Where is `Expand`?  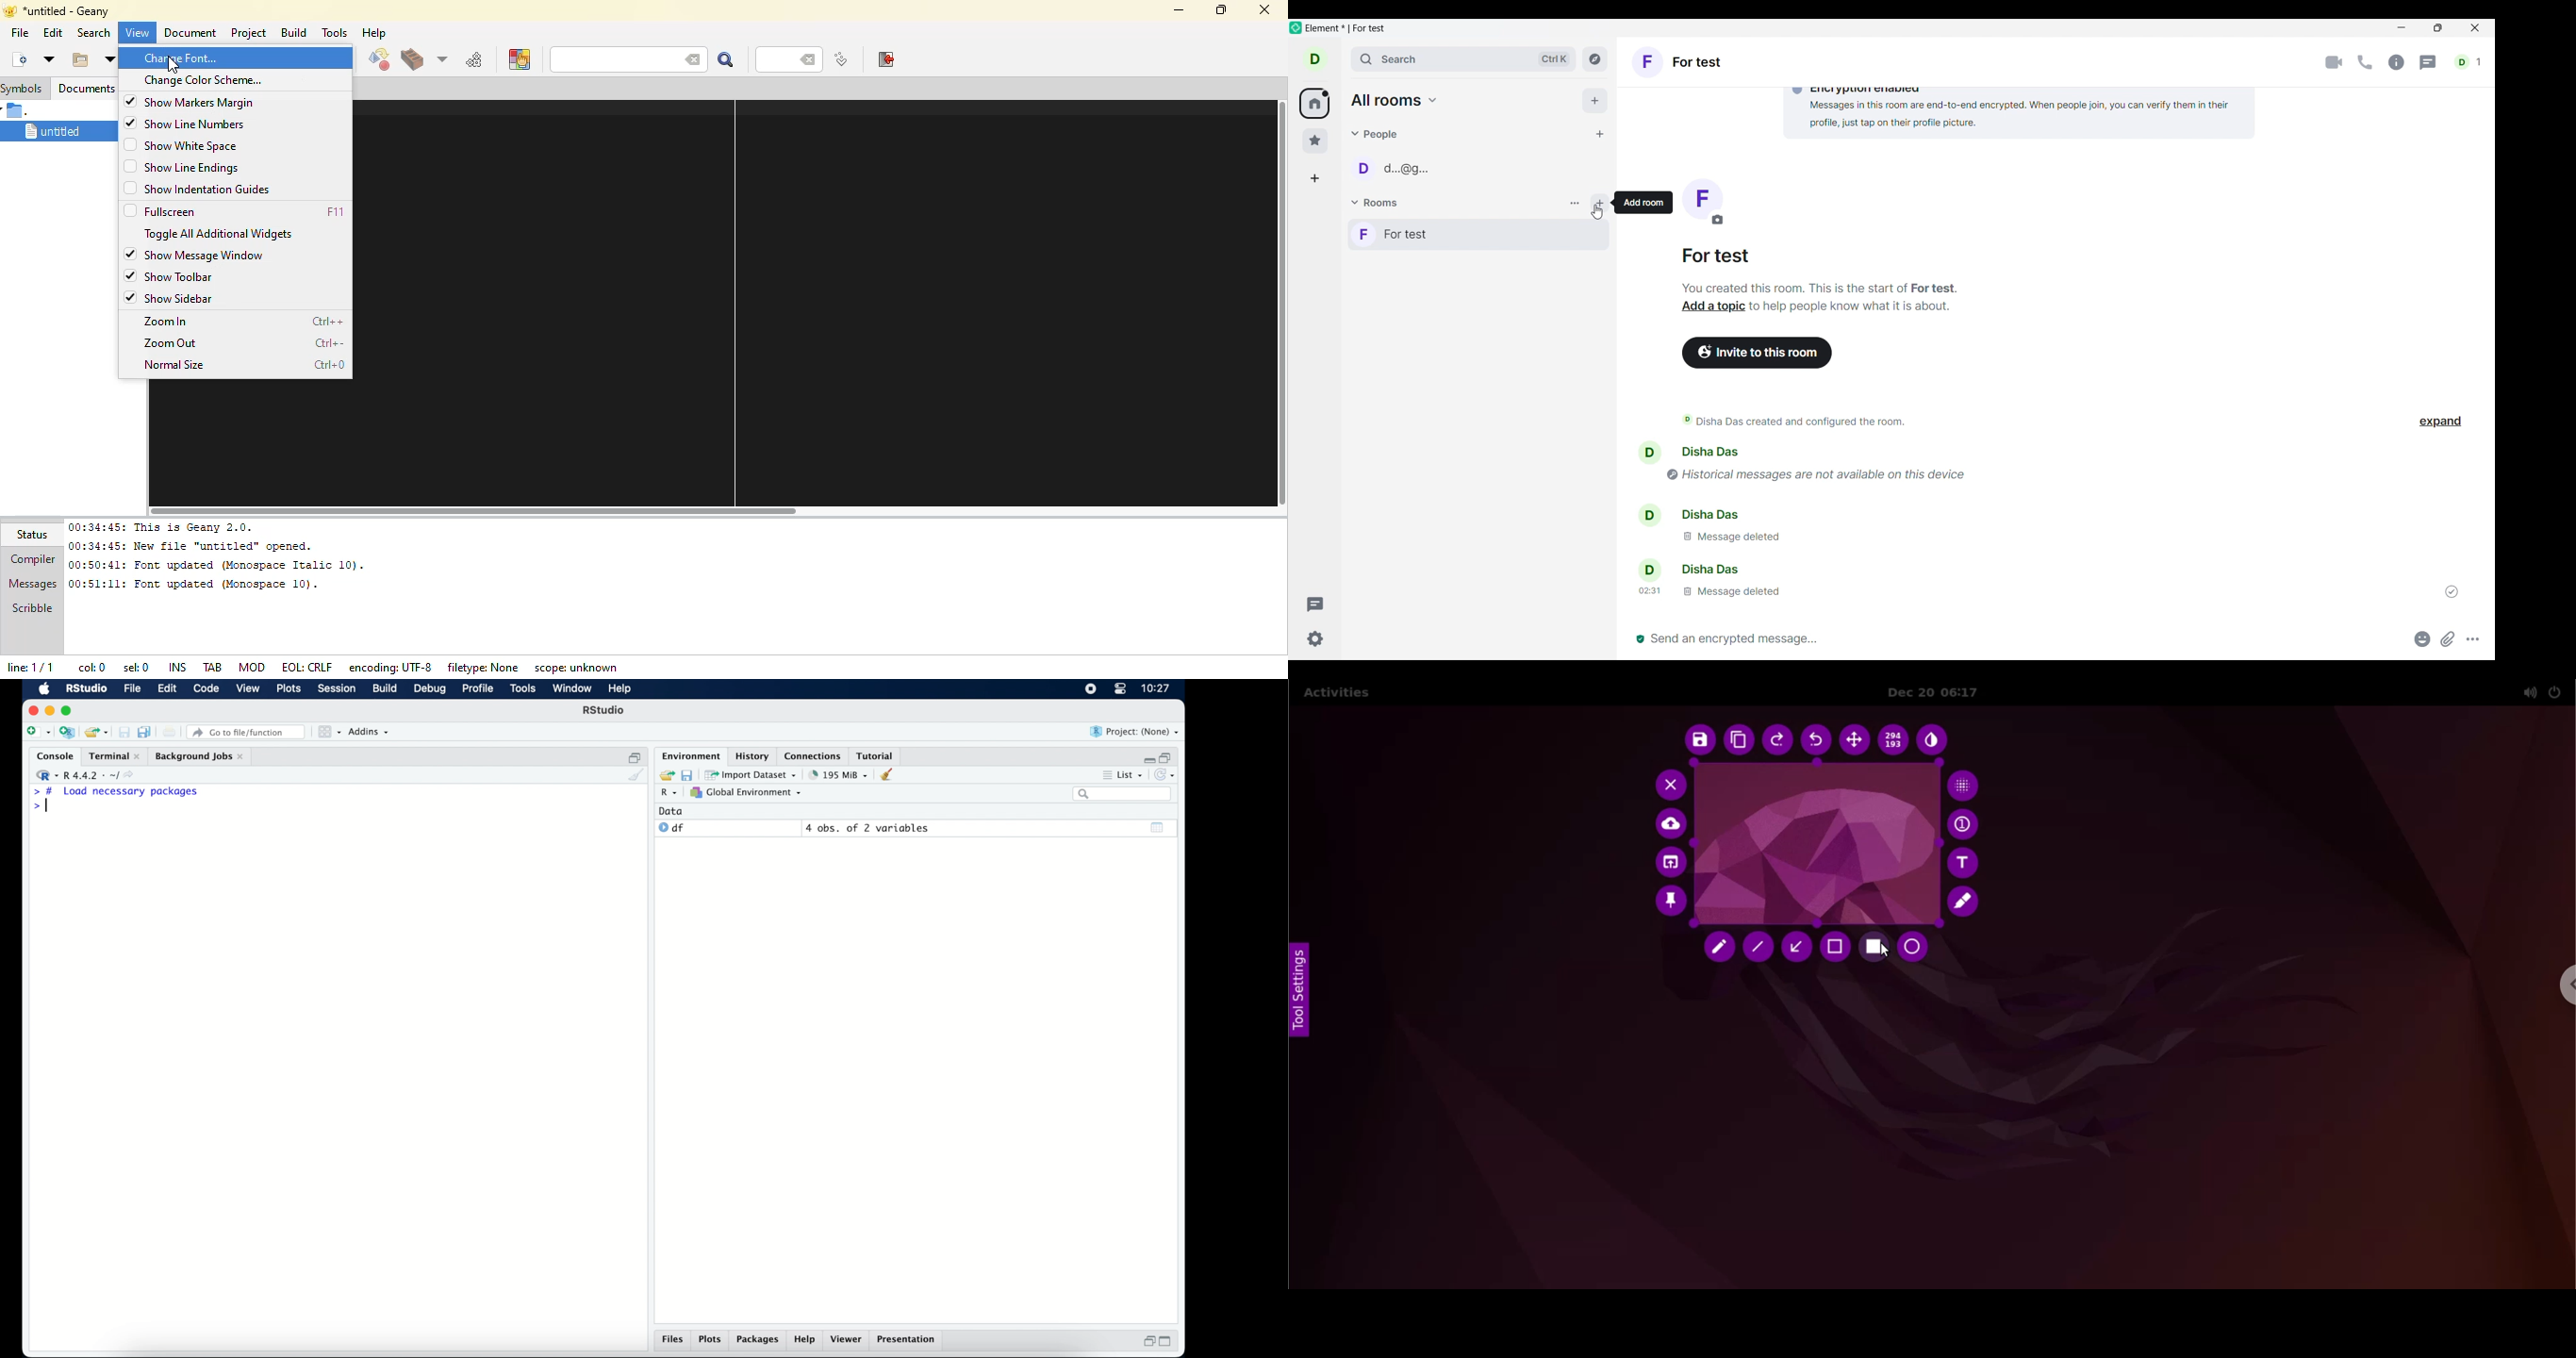 Expand is located at coordinates (2441, 422).